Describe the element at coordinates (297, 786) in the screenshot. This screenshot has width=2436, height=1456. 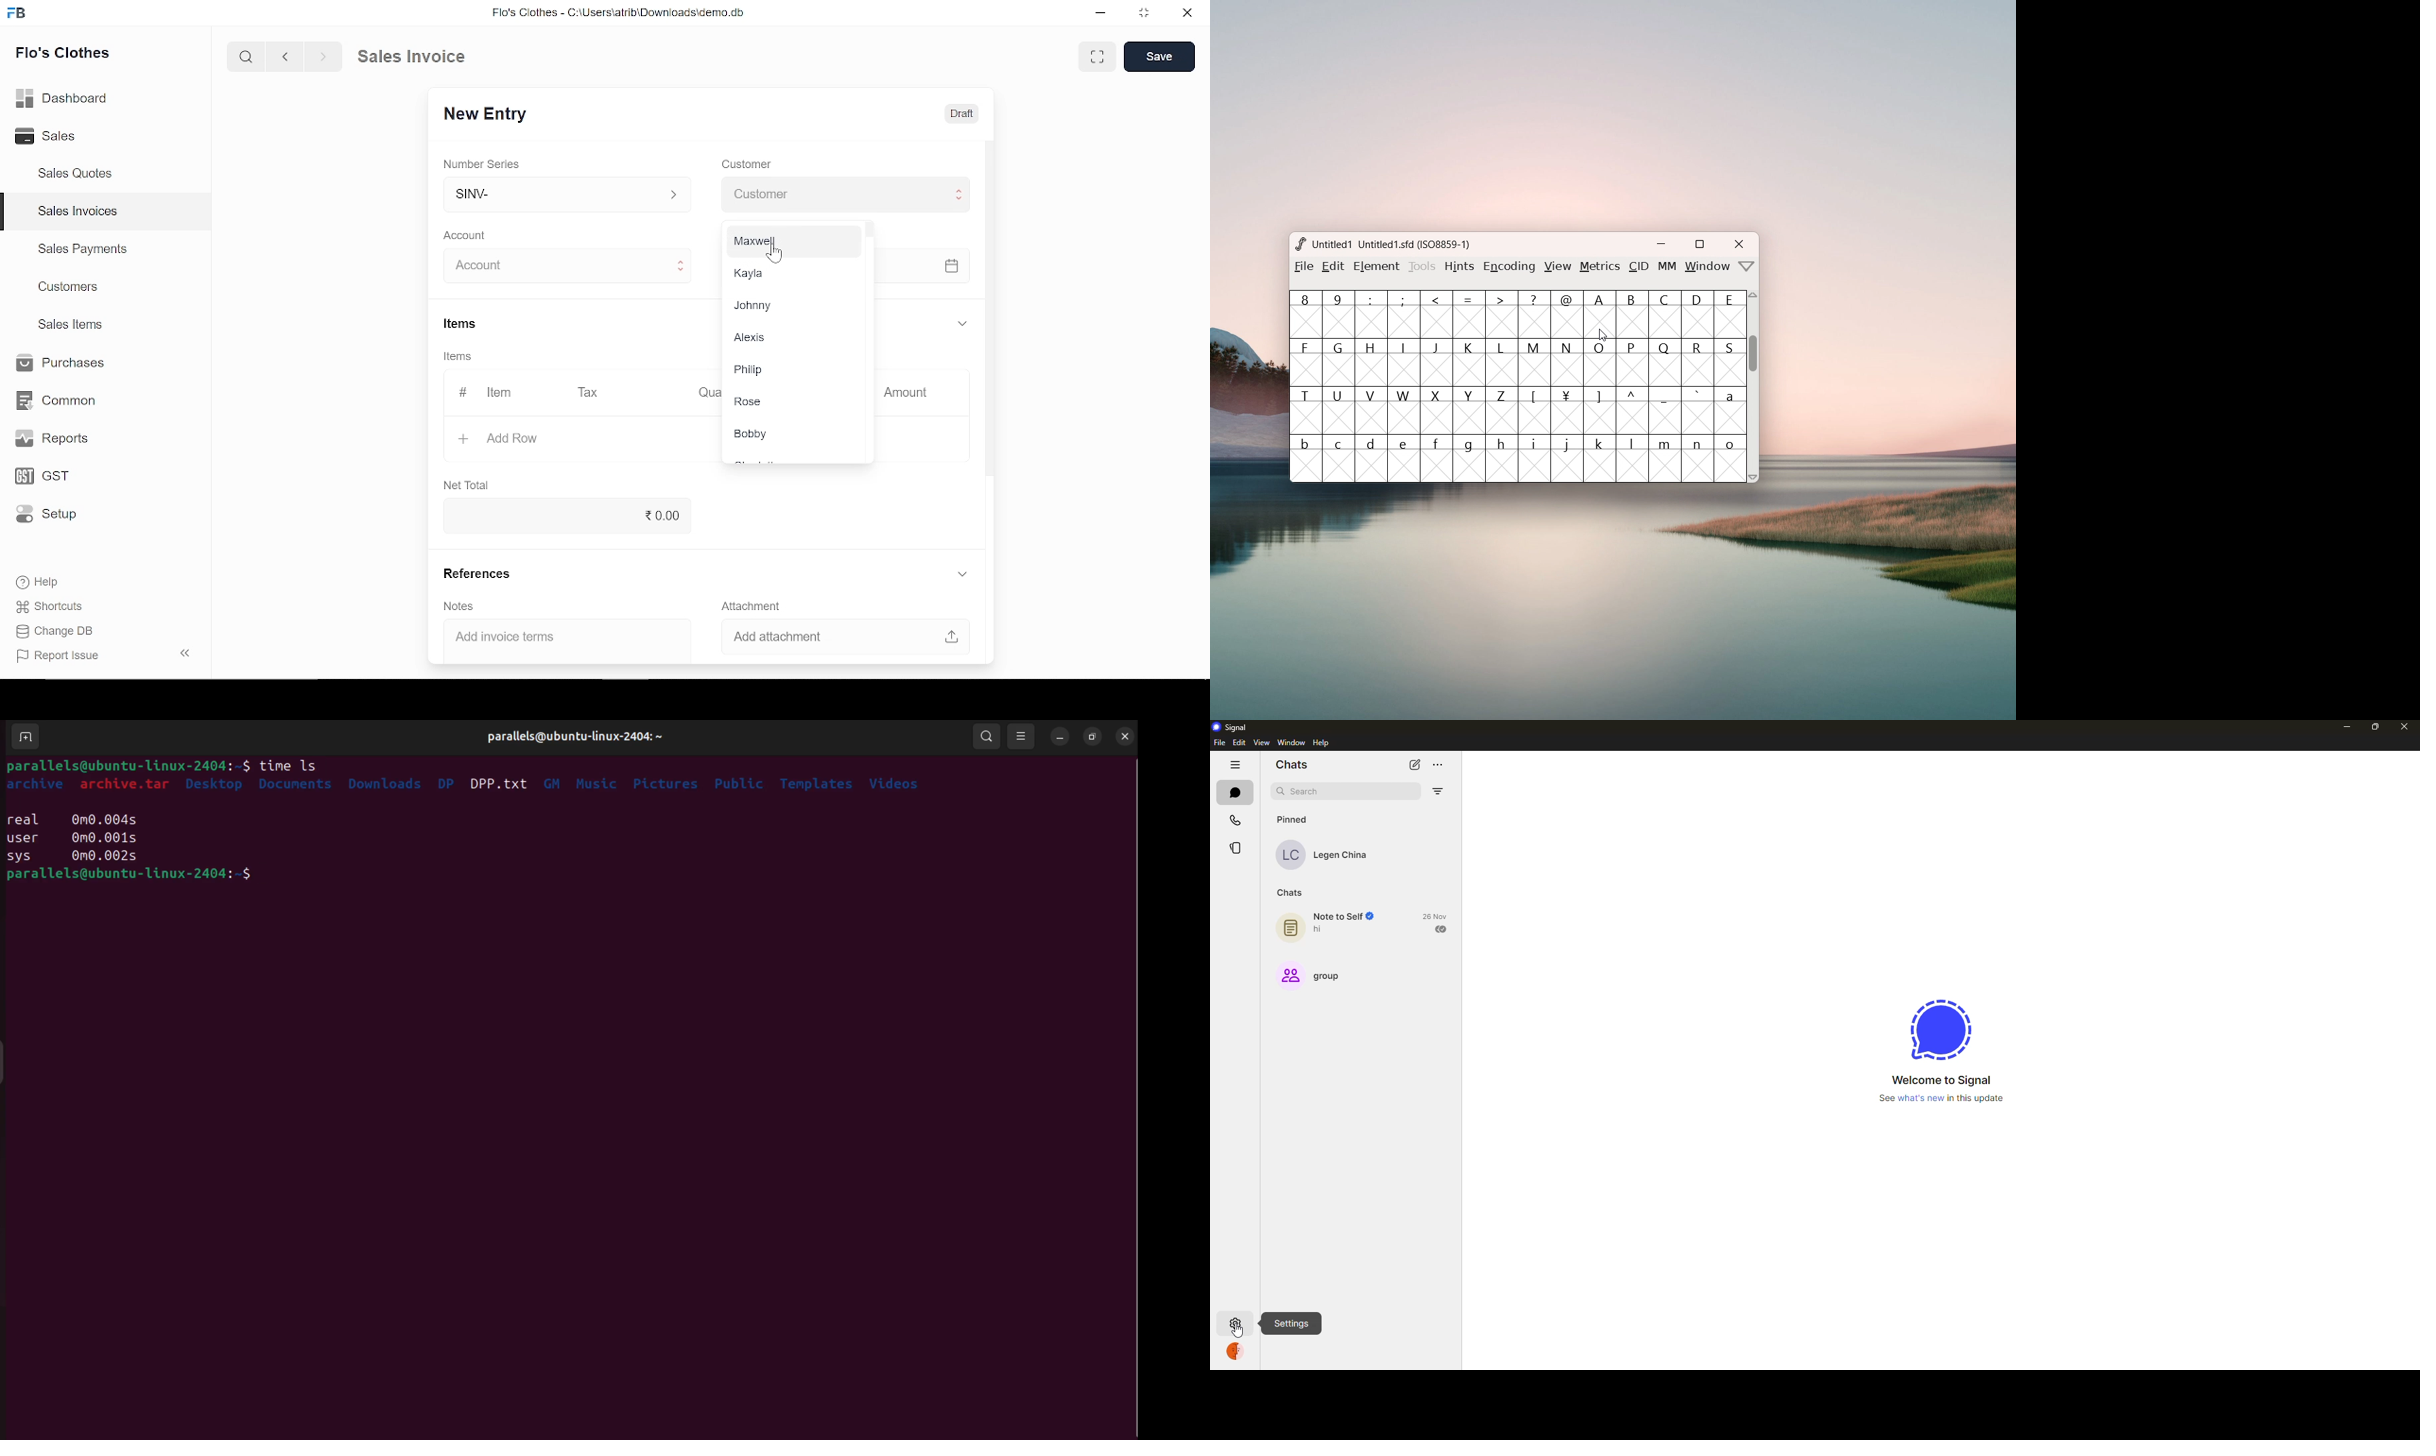
I see `Documents` at that location.